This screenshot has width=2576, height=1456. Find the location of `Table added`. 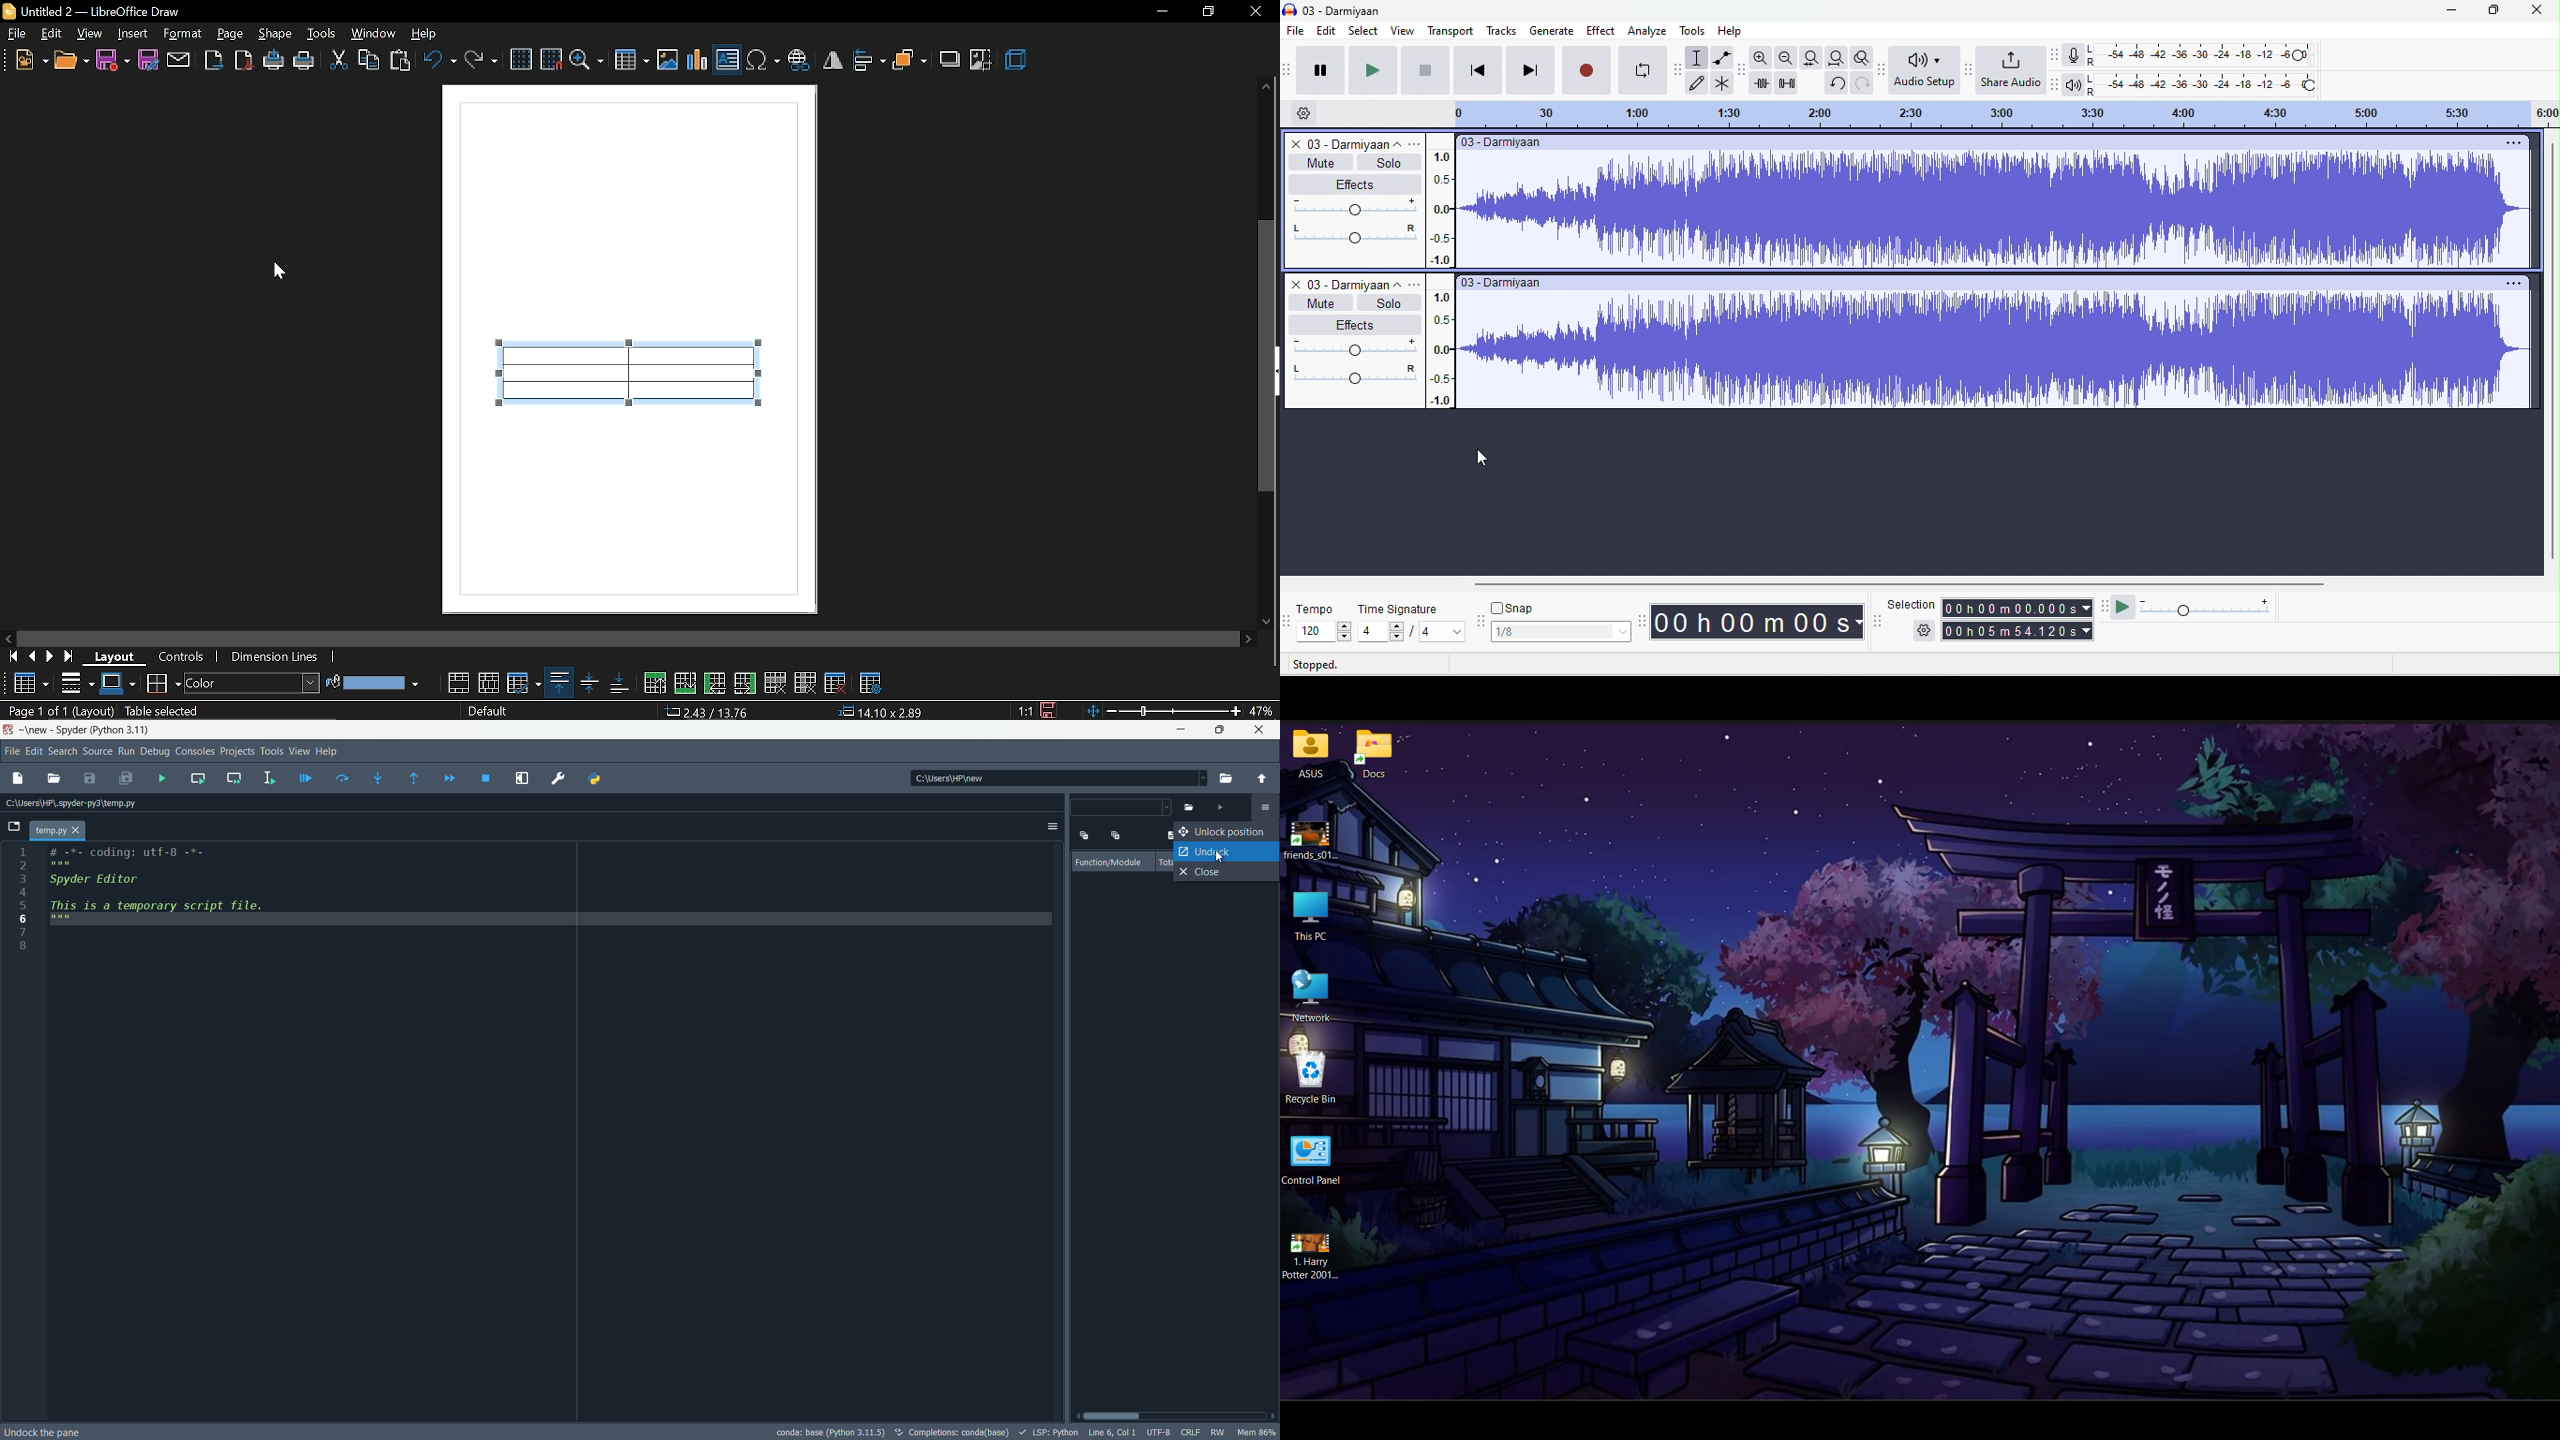

Table added is located at coordinates (643, 384).